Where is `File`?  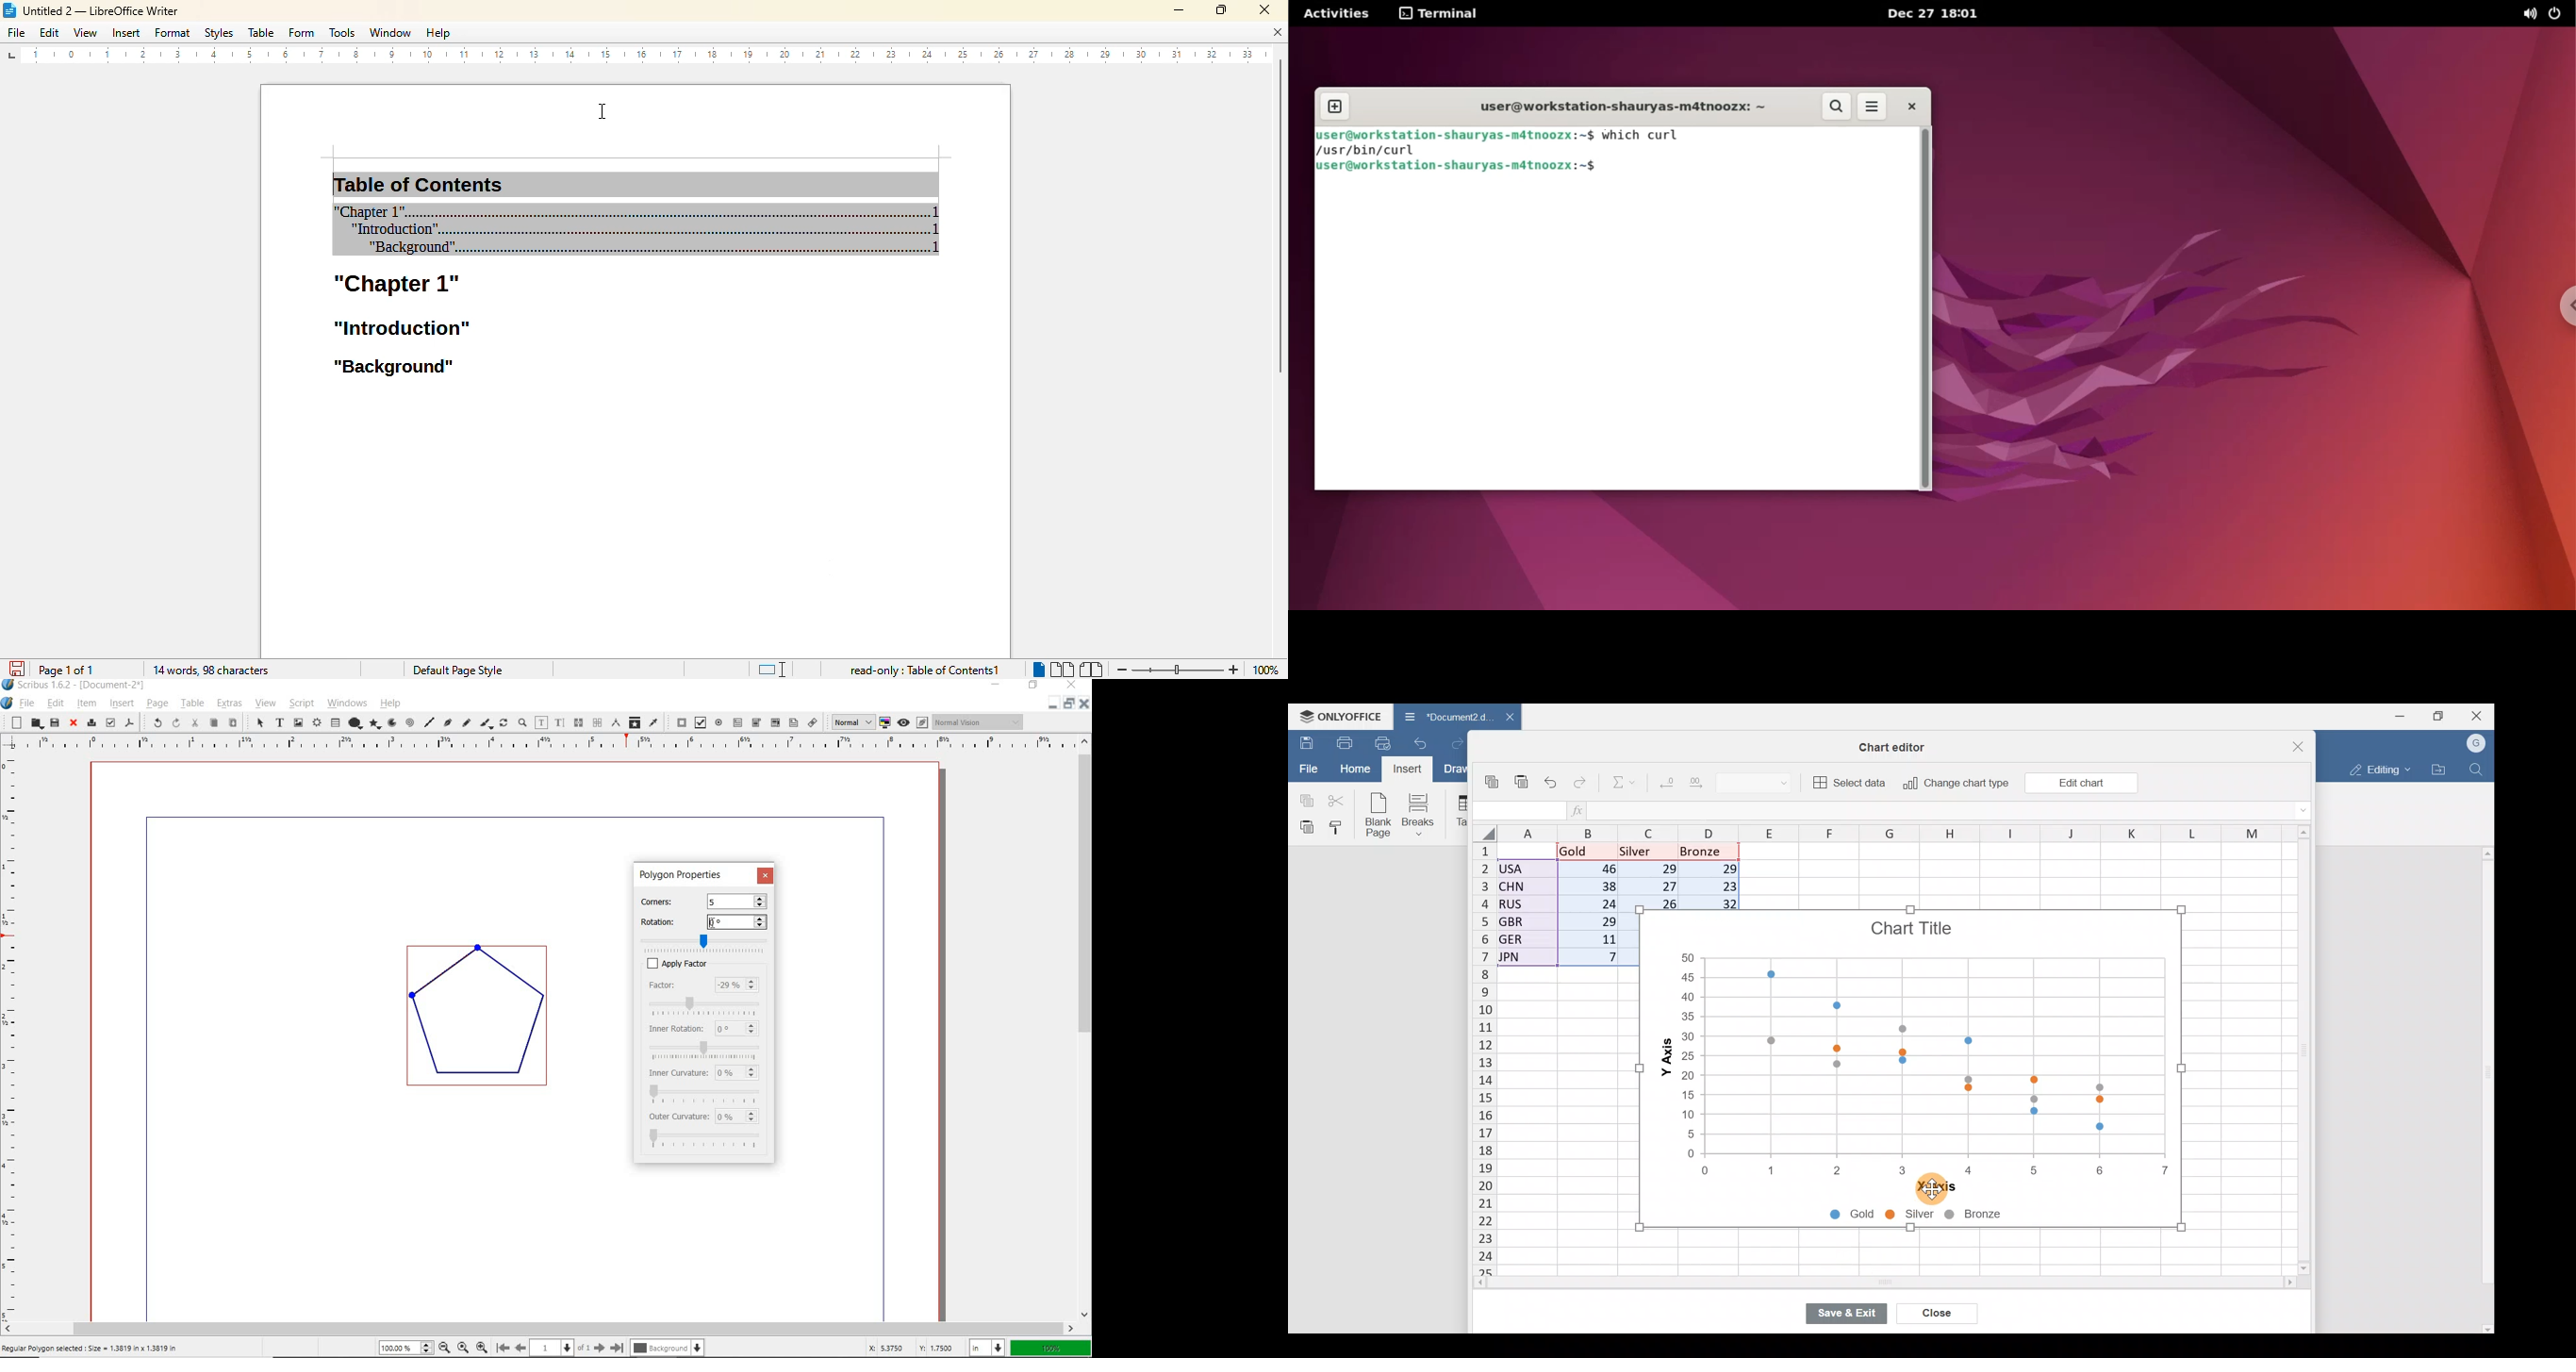 File is located at coordinates (1306, 768).